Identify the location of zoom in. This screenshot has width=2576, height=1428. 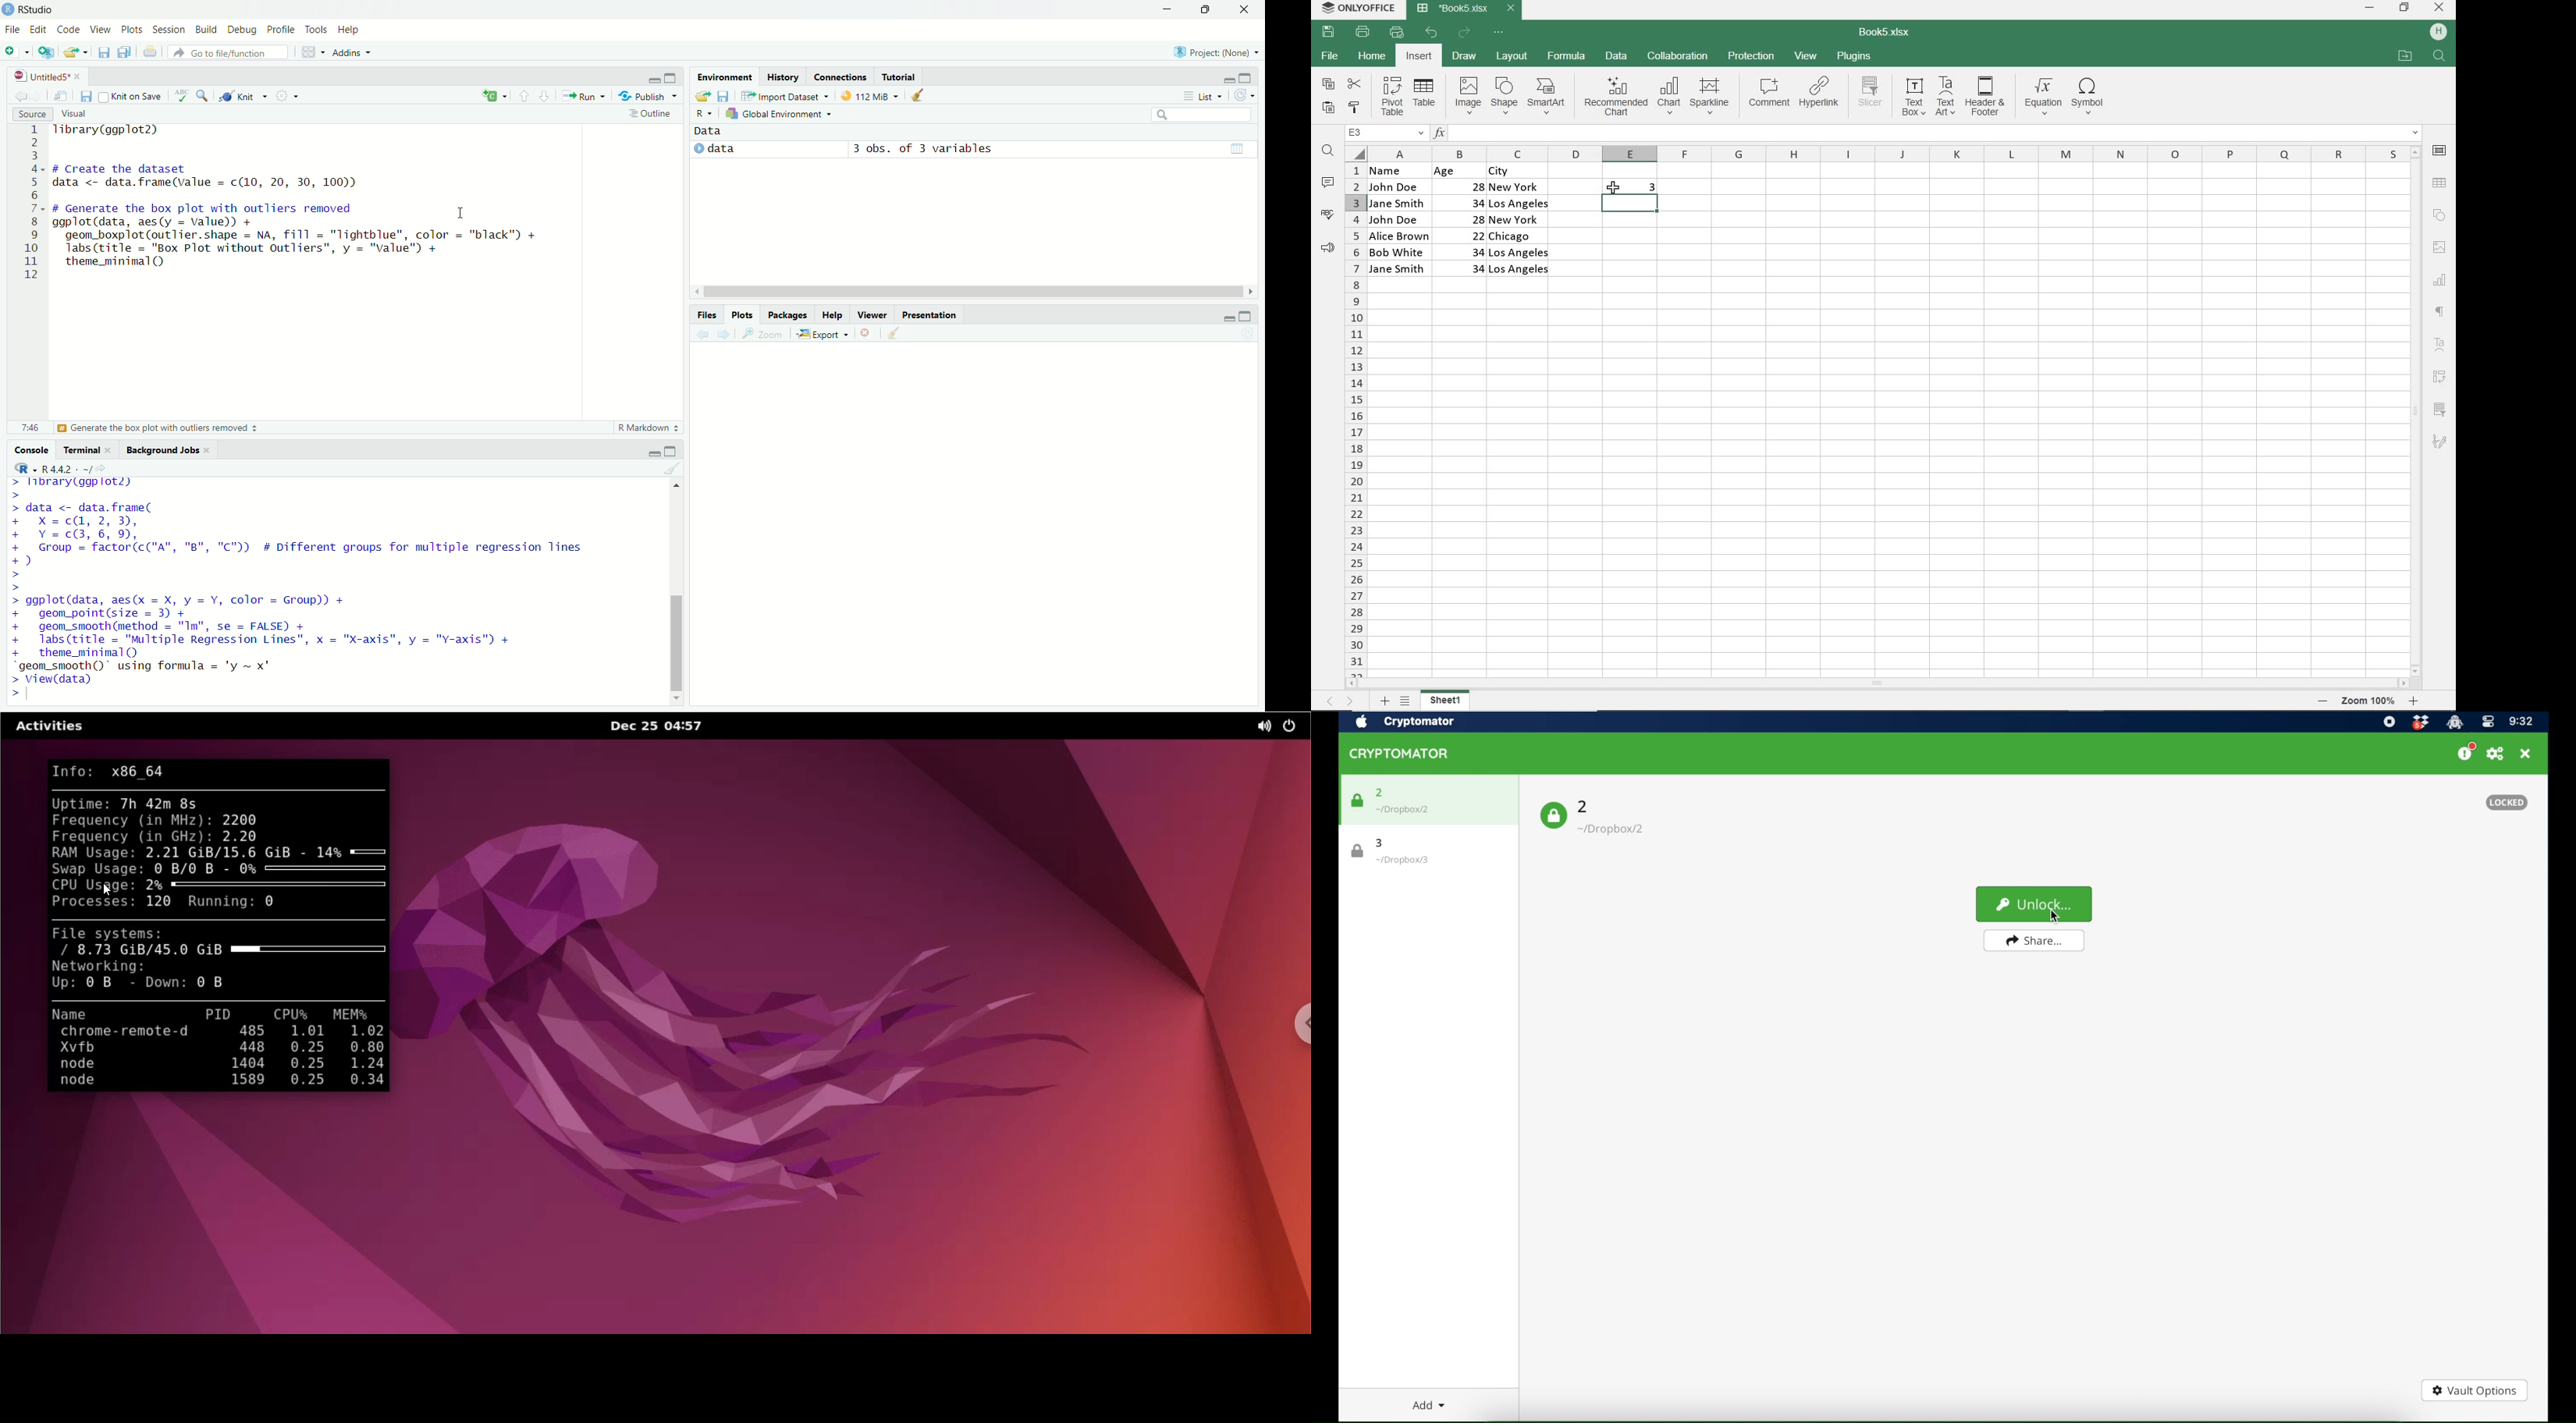
(2415, 700).